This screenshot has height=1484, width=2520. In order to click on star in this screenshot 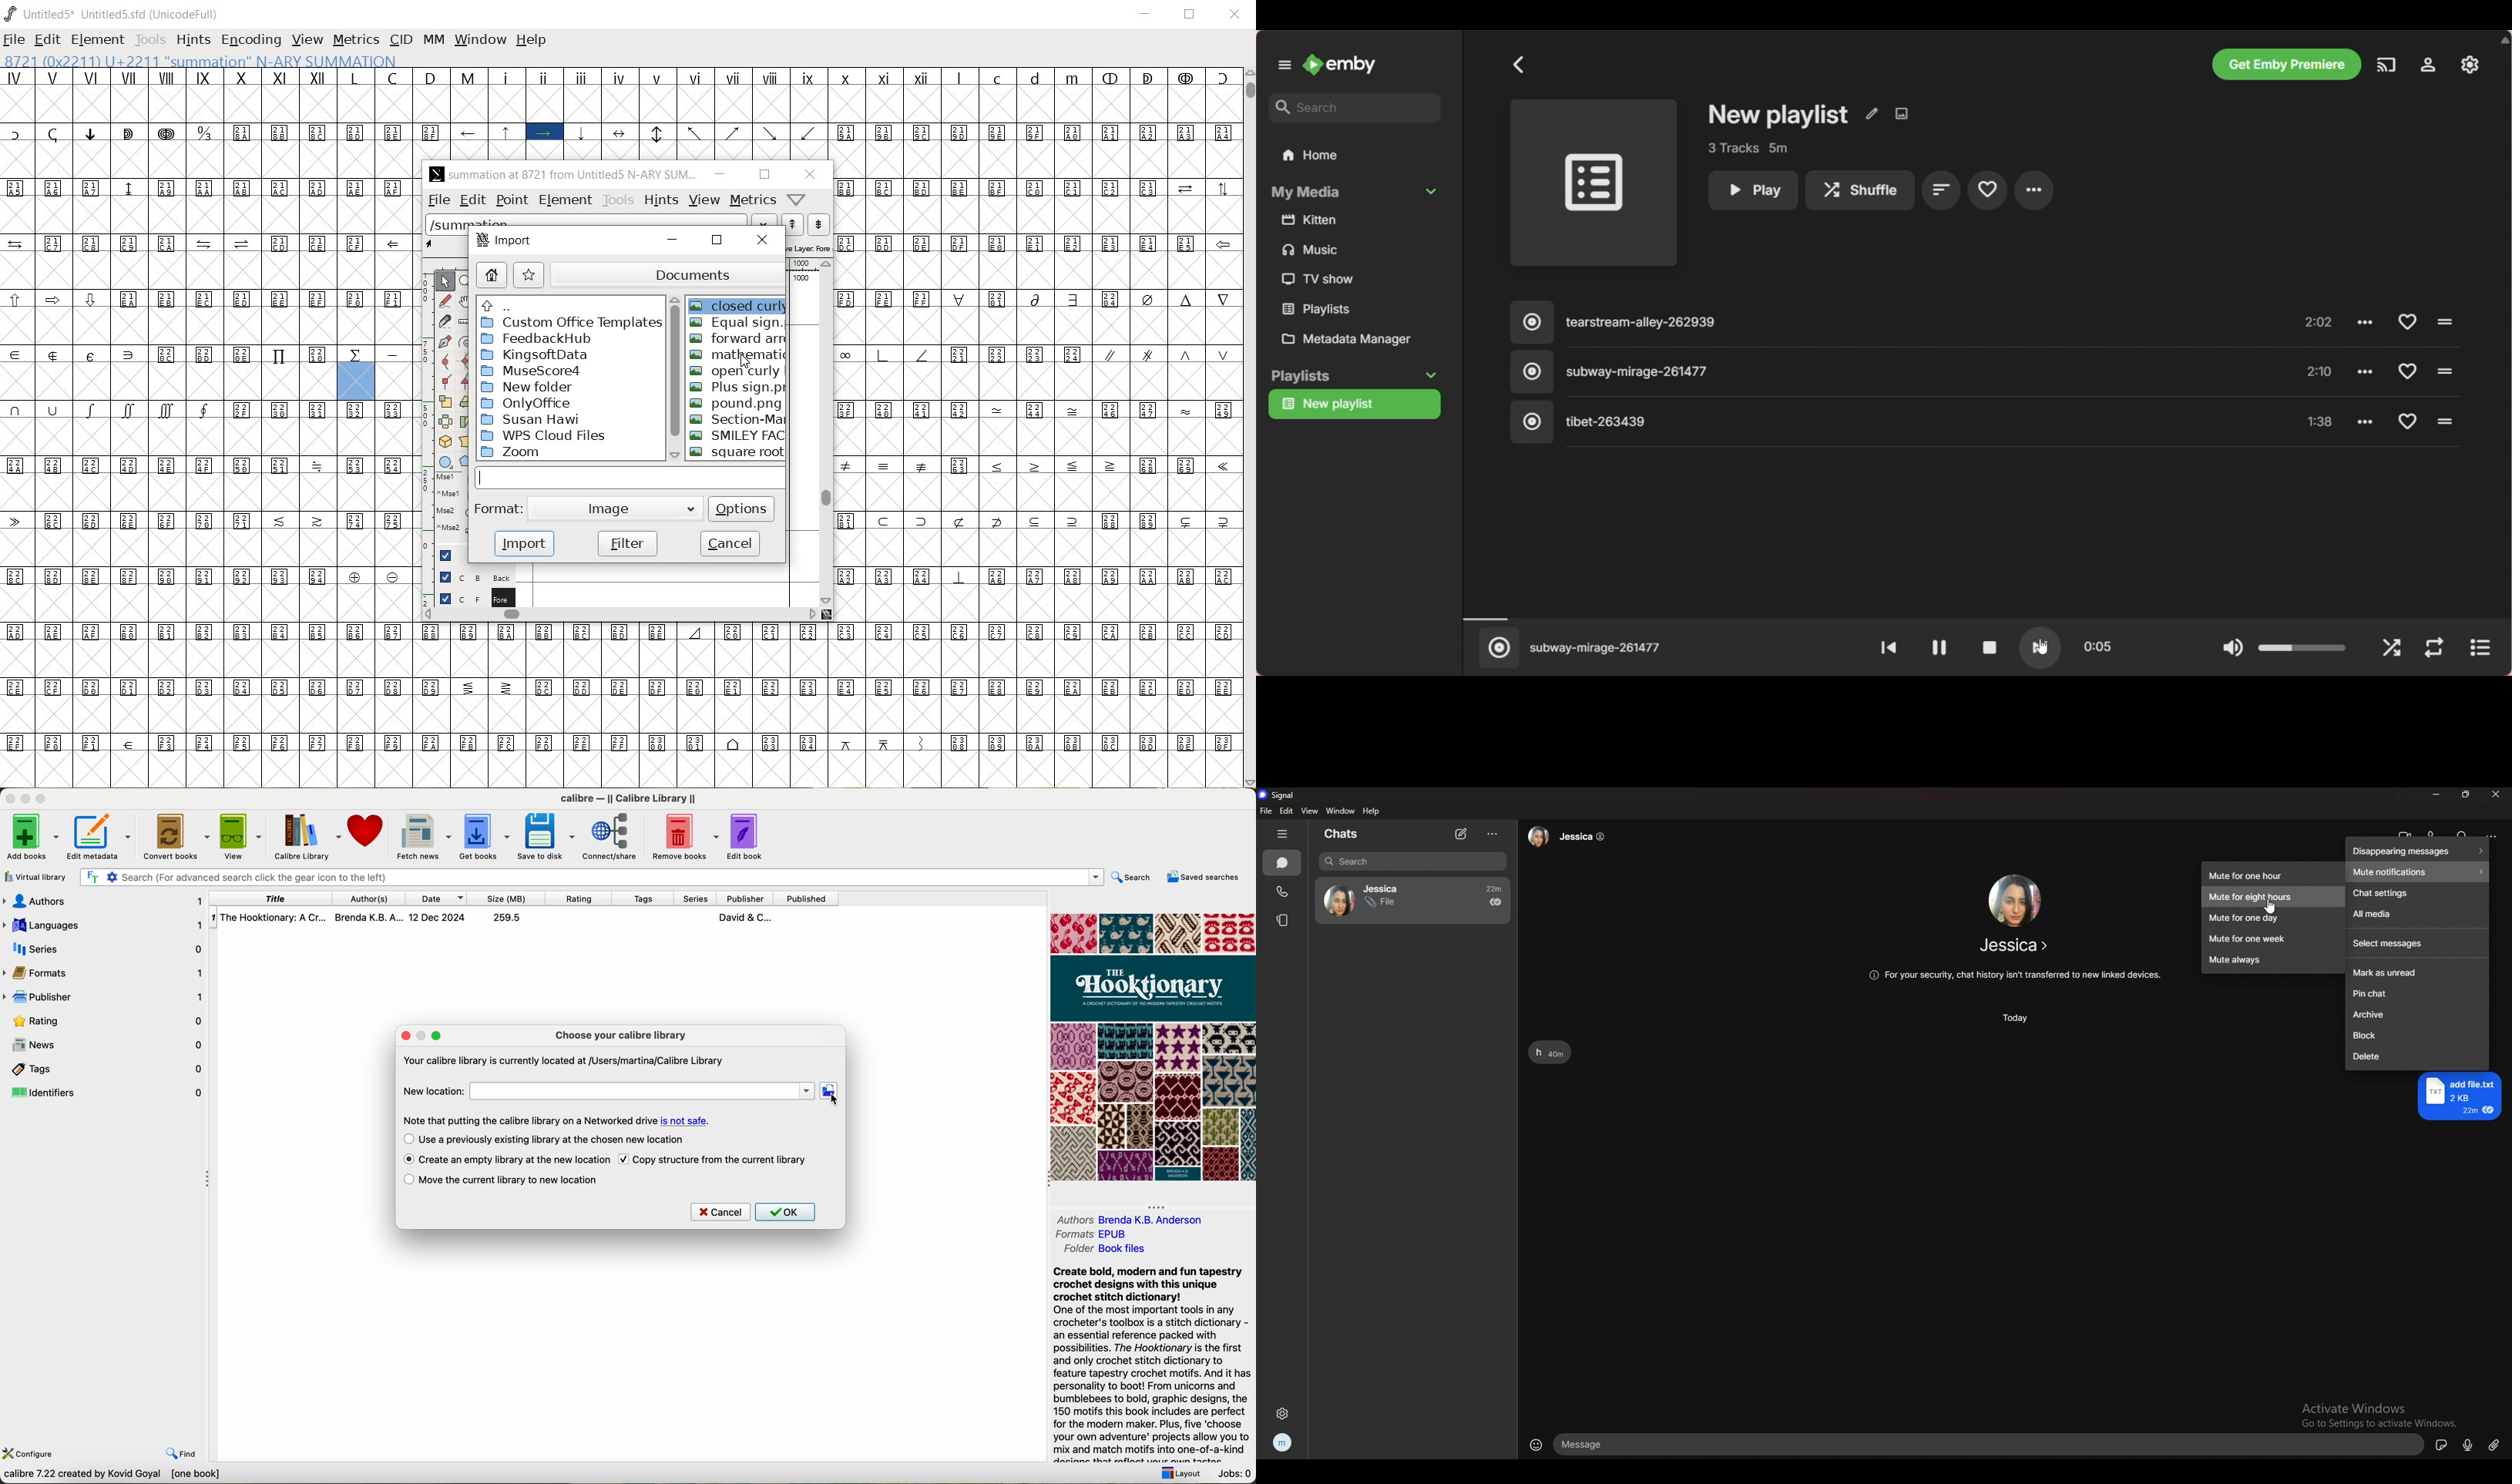, I will do `click(530, 274)`.